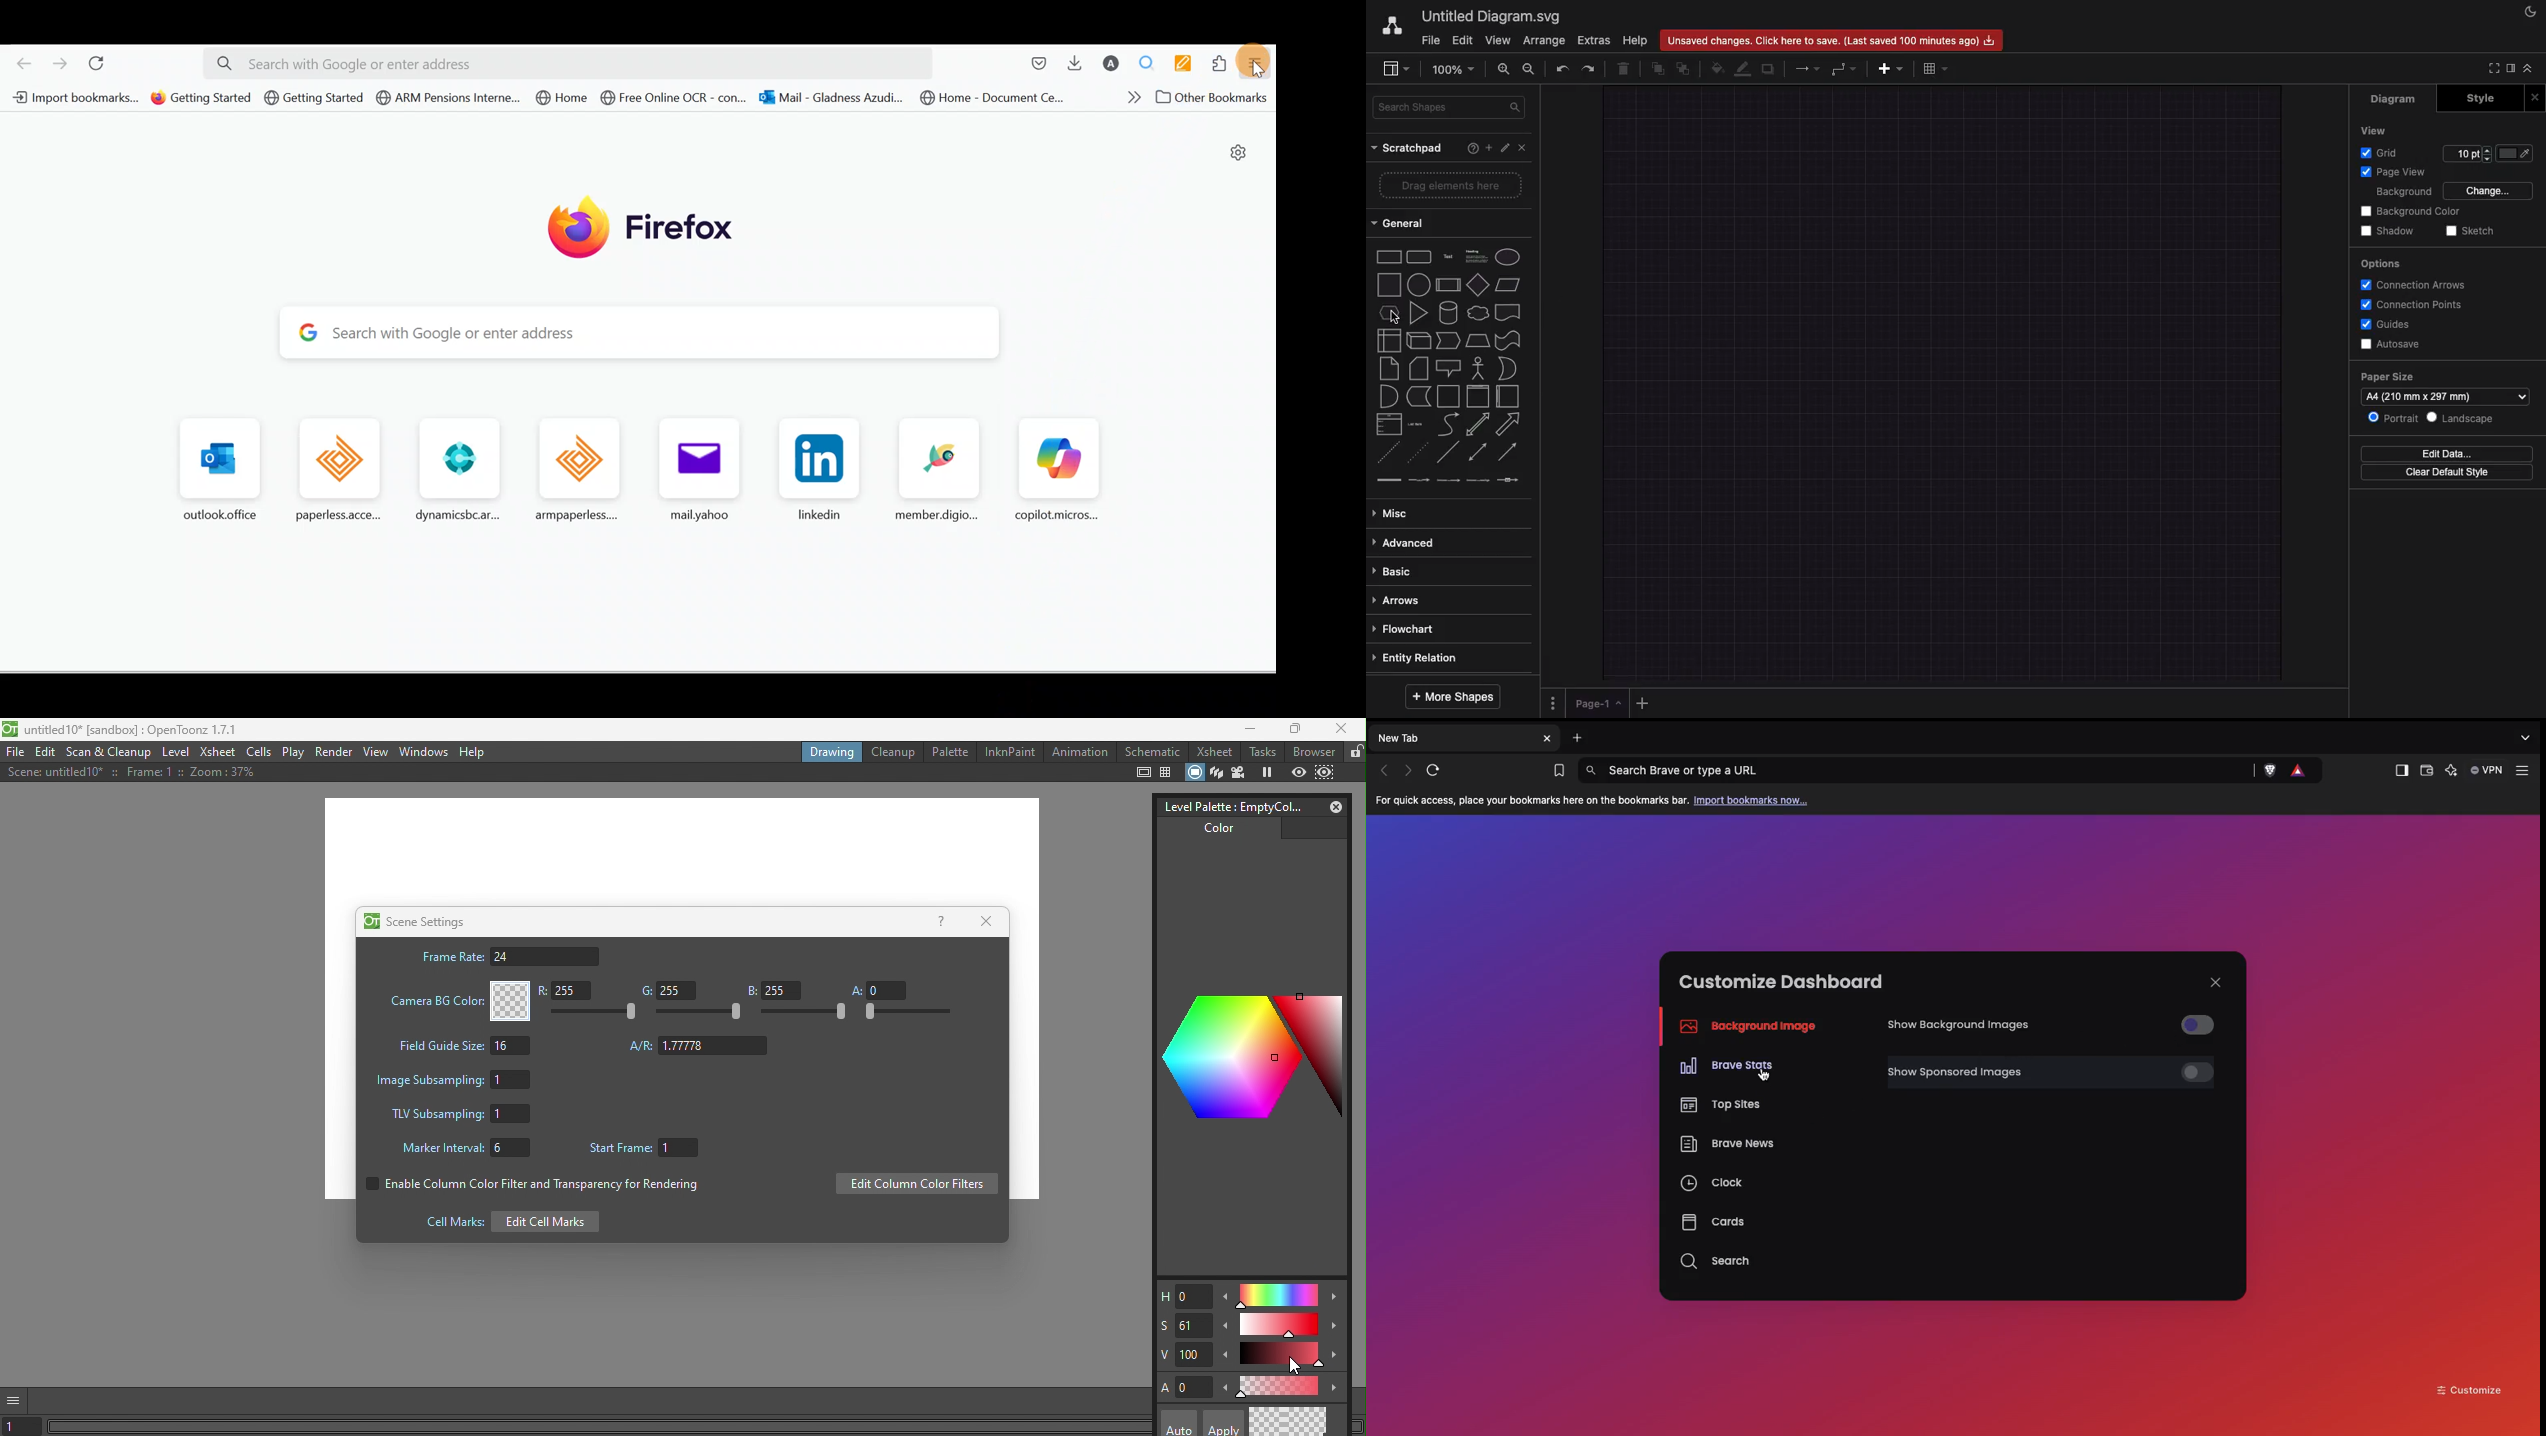 This screenshot has height=1456, width=2548. What do you see at coordinates (2413, 304) in the screenshot?
I see `Connection points` at bounding box center [2413, 304].